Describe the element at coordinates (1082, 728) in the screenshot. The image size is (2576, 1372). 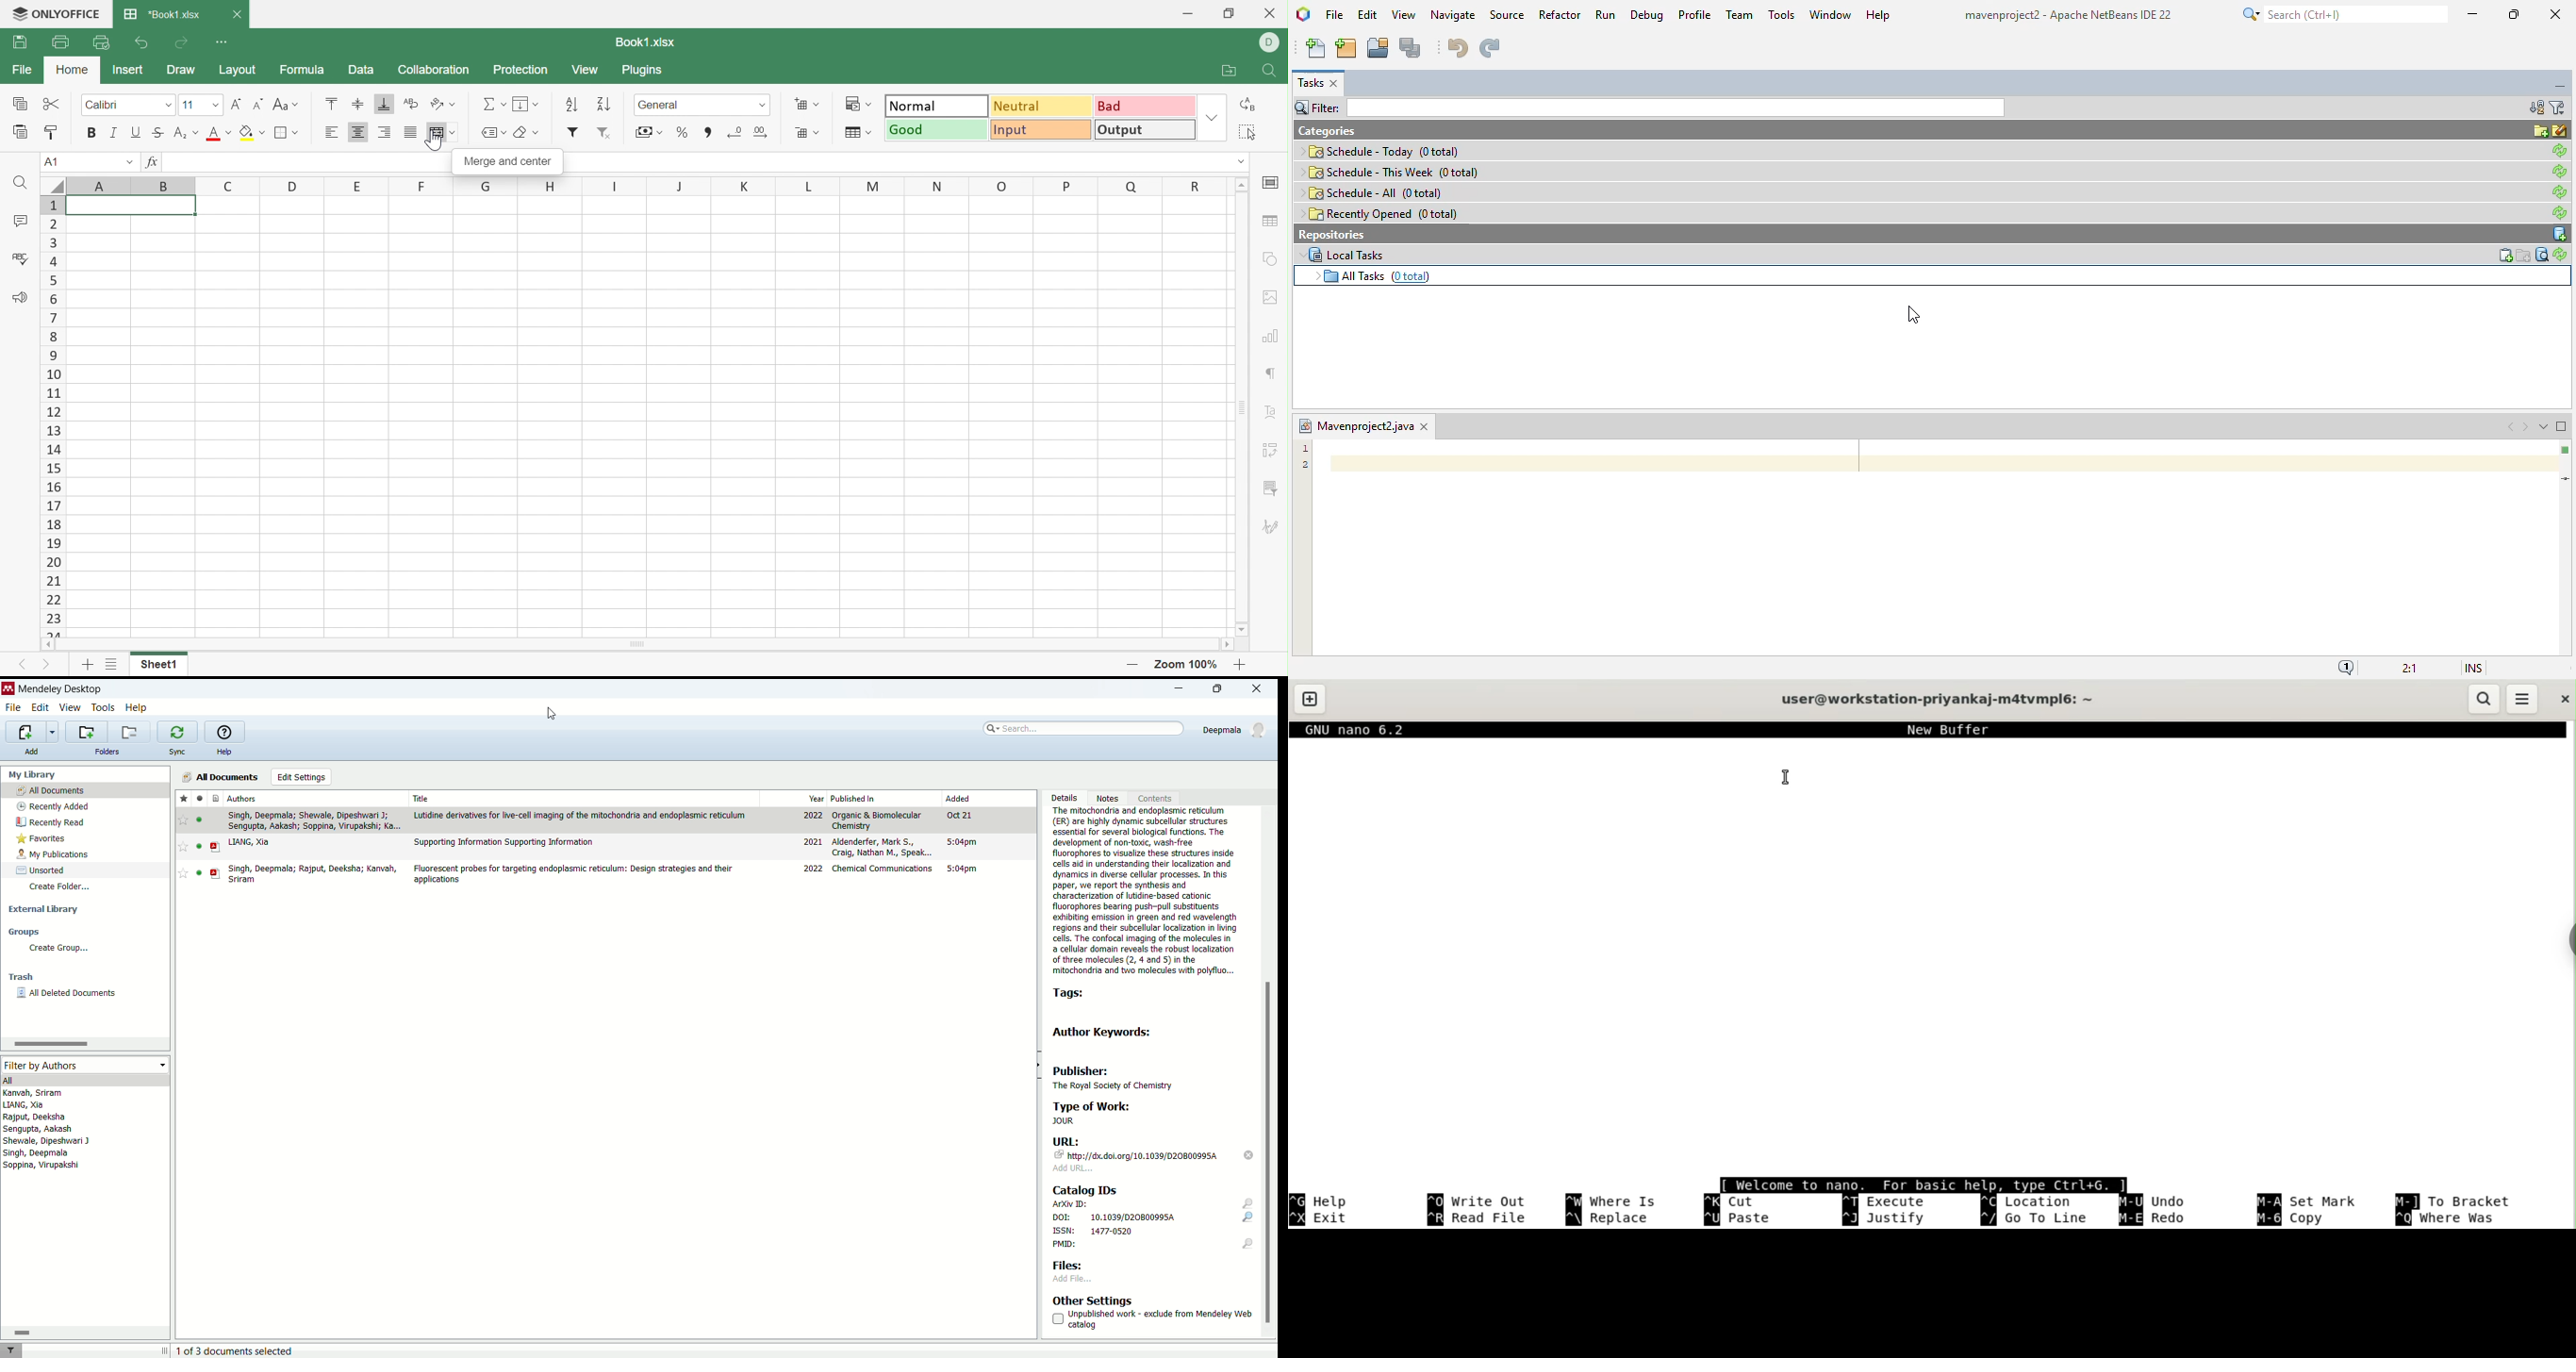
I see `search` at that location.